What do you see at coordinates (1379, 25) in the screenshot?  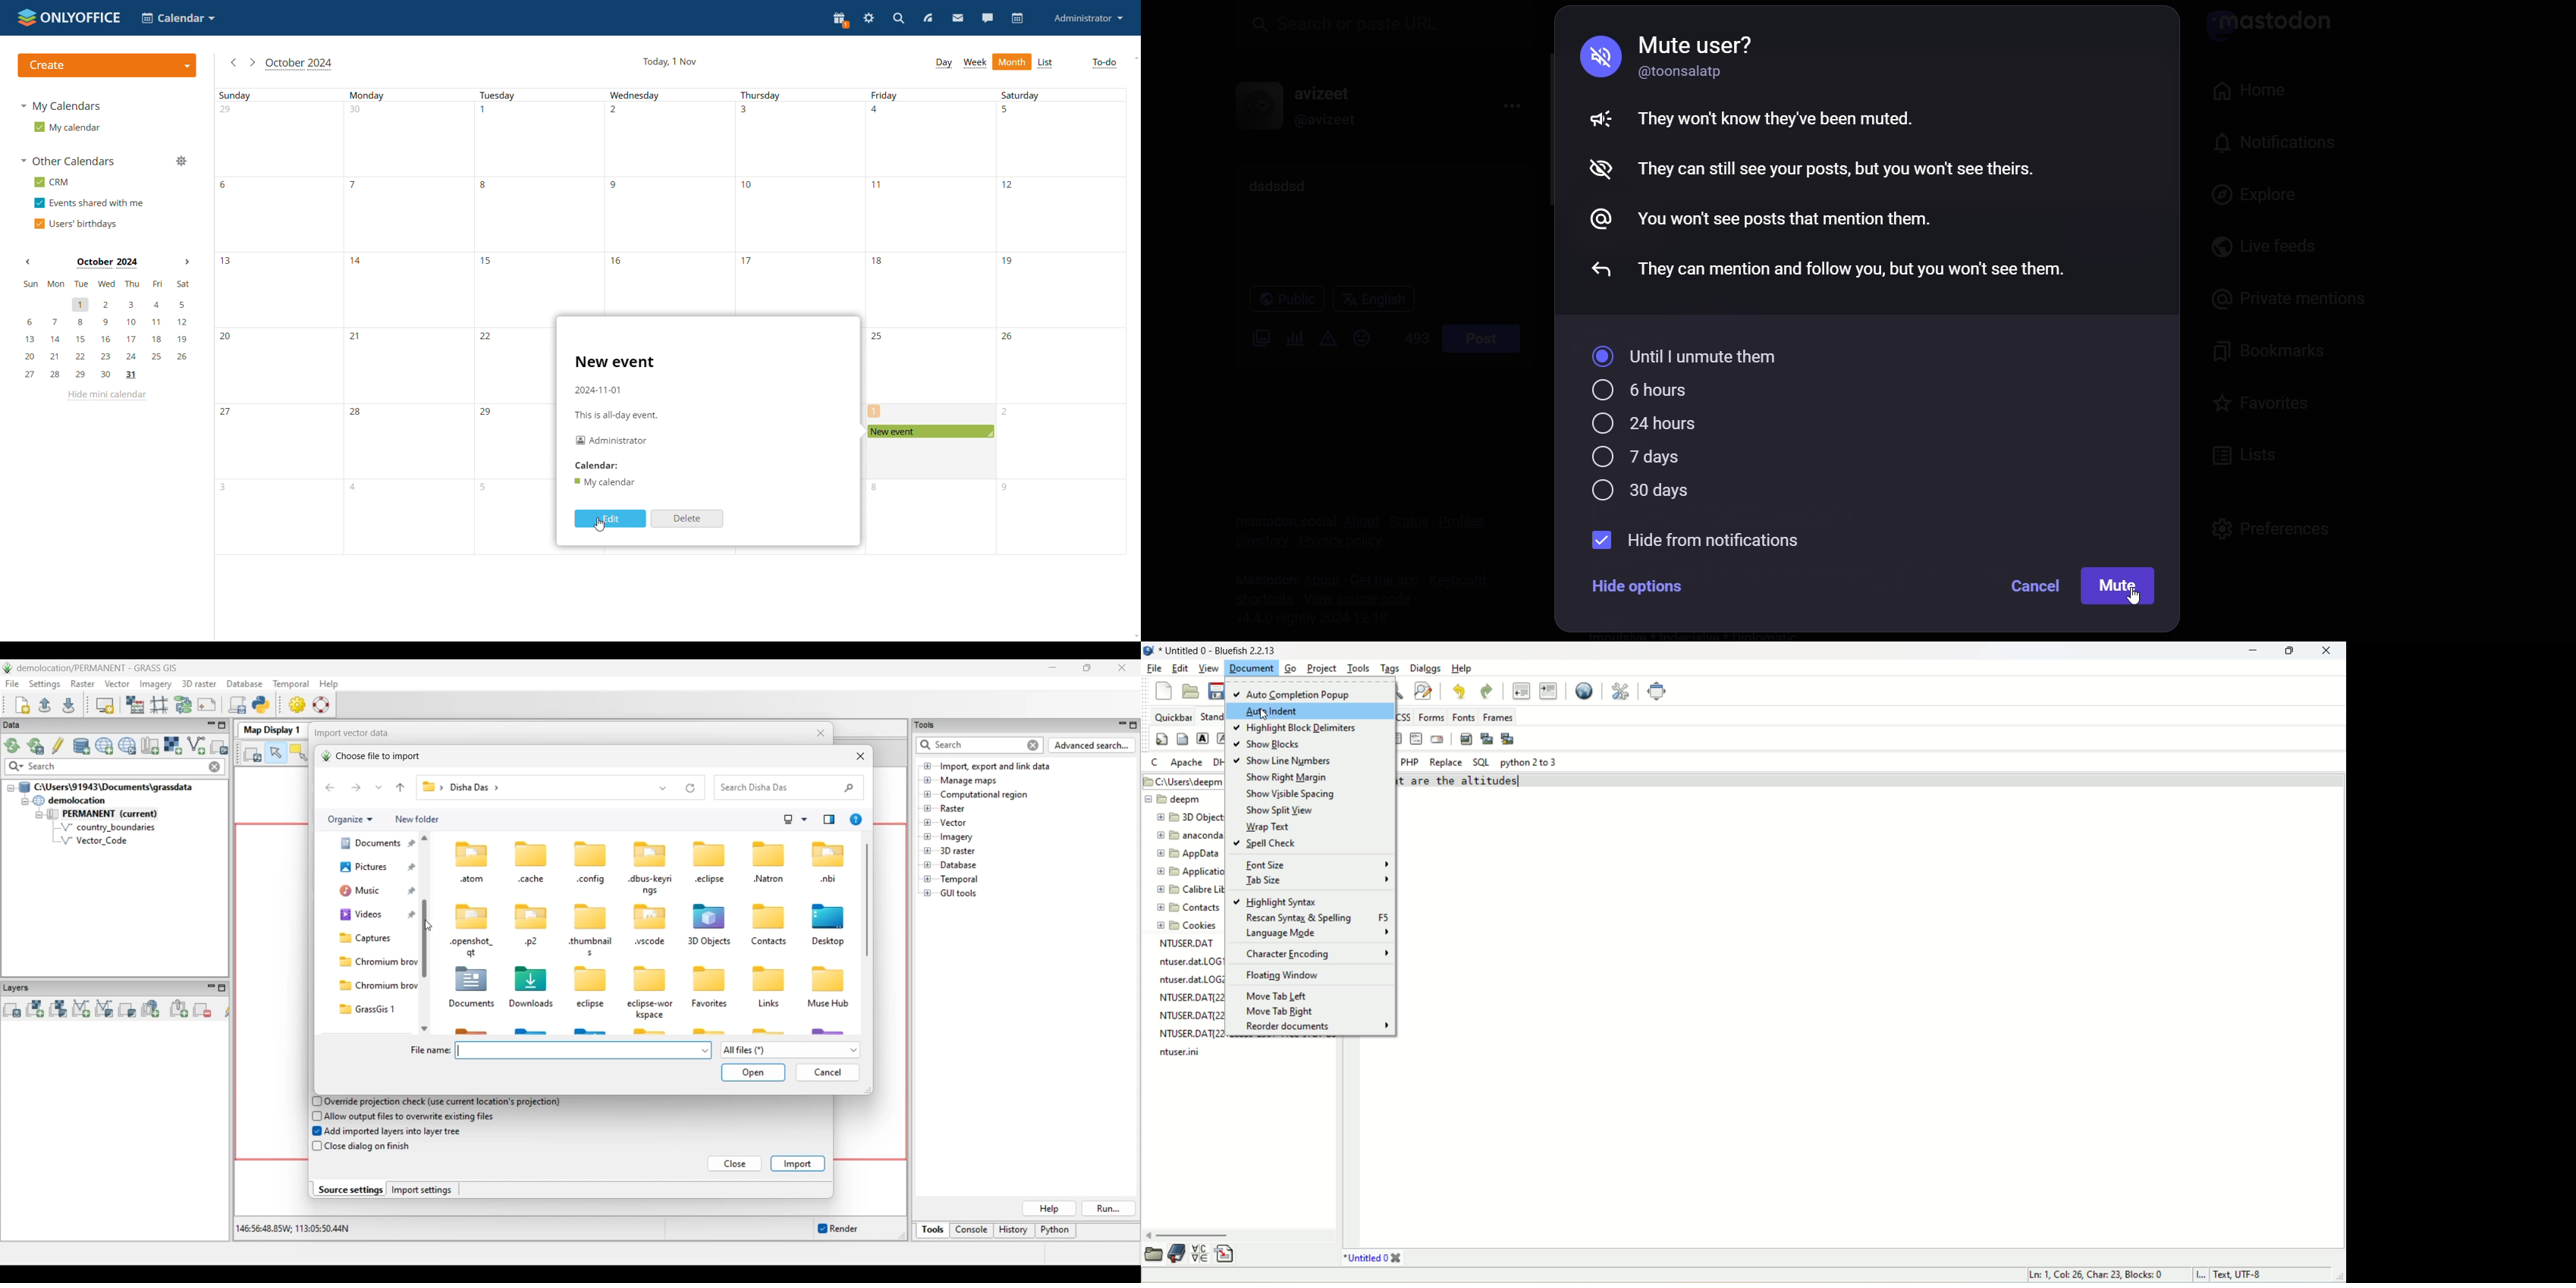 I see `search` at bounding box center [1379, 25].